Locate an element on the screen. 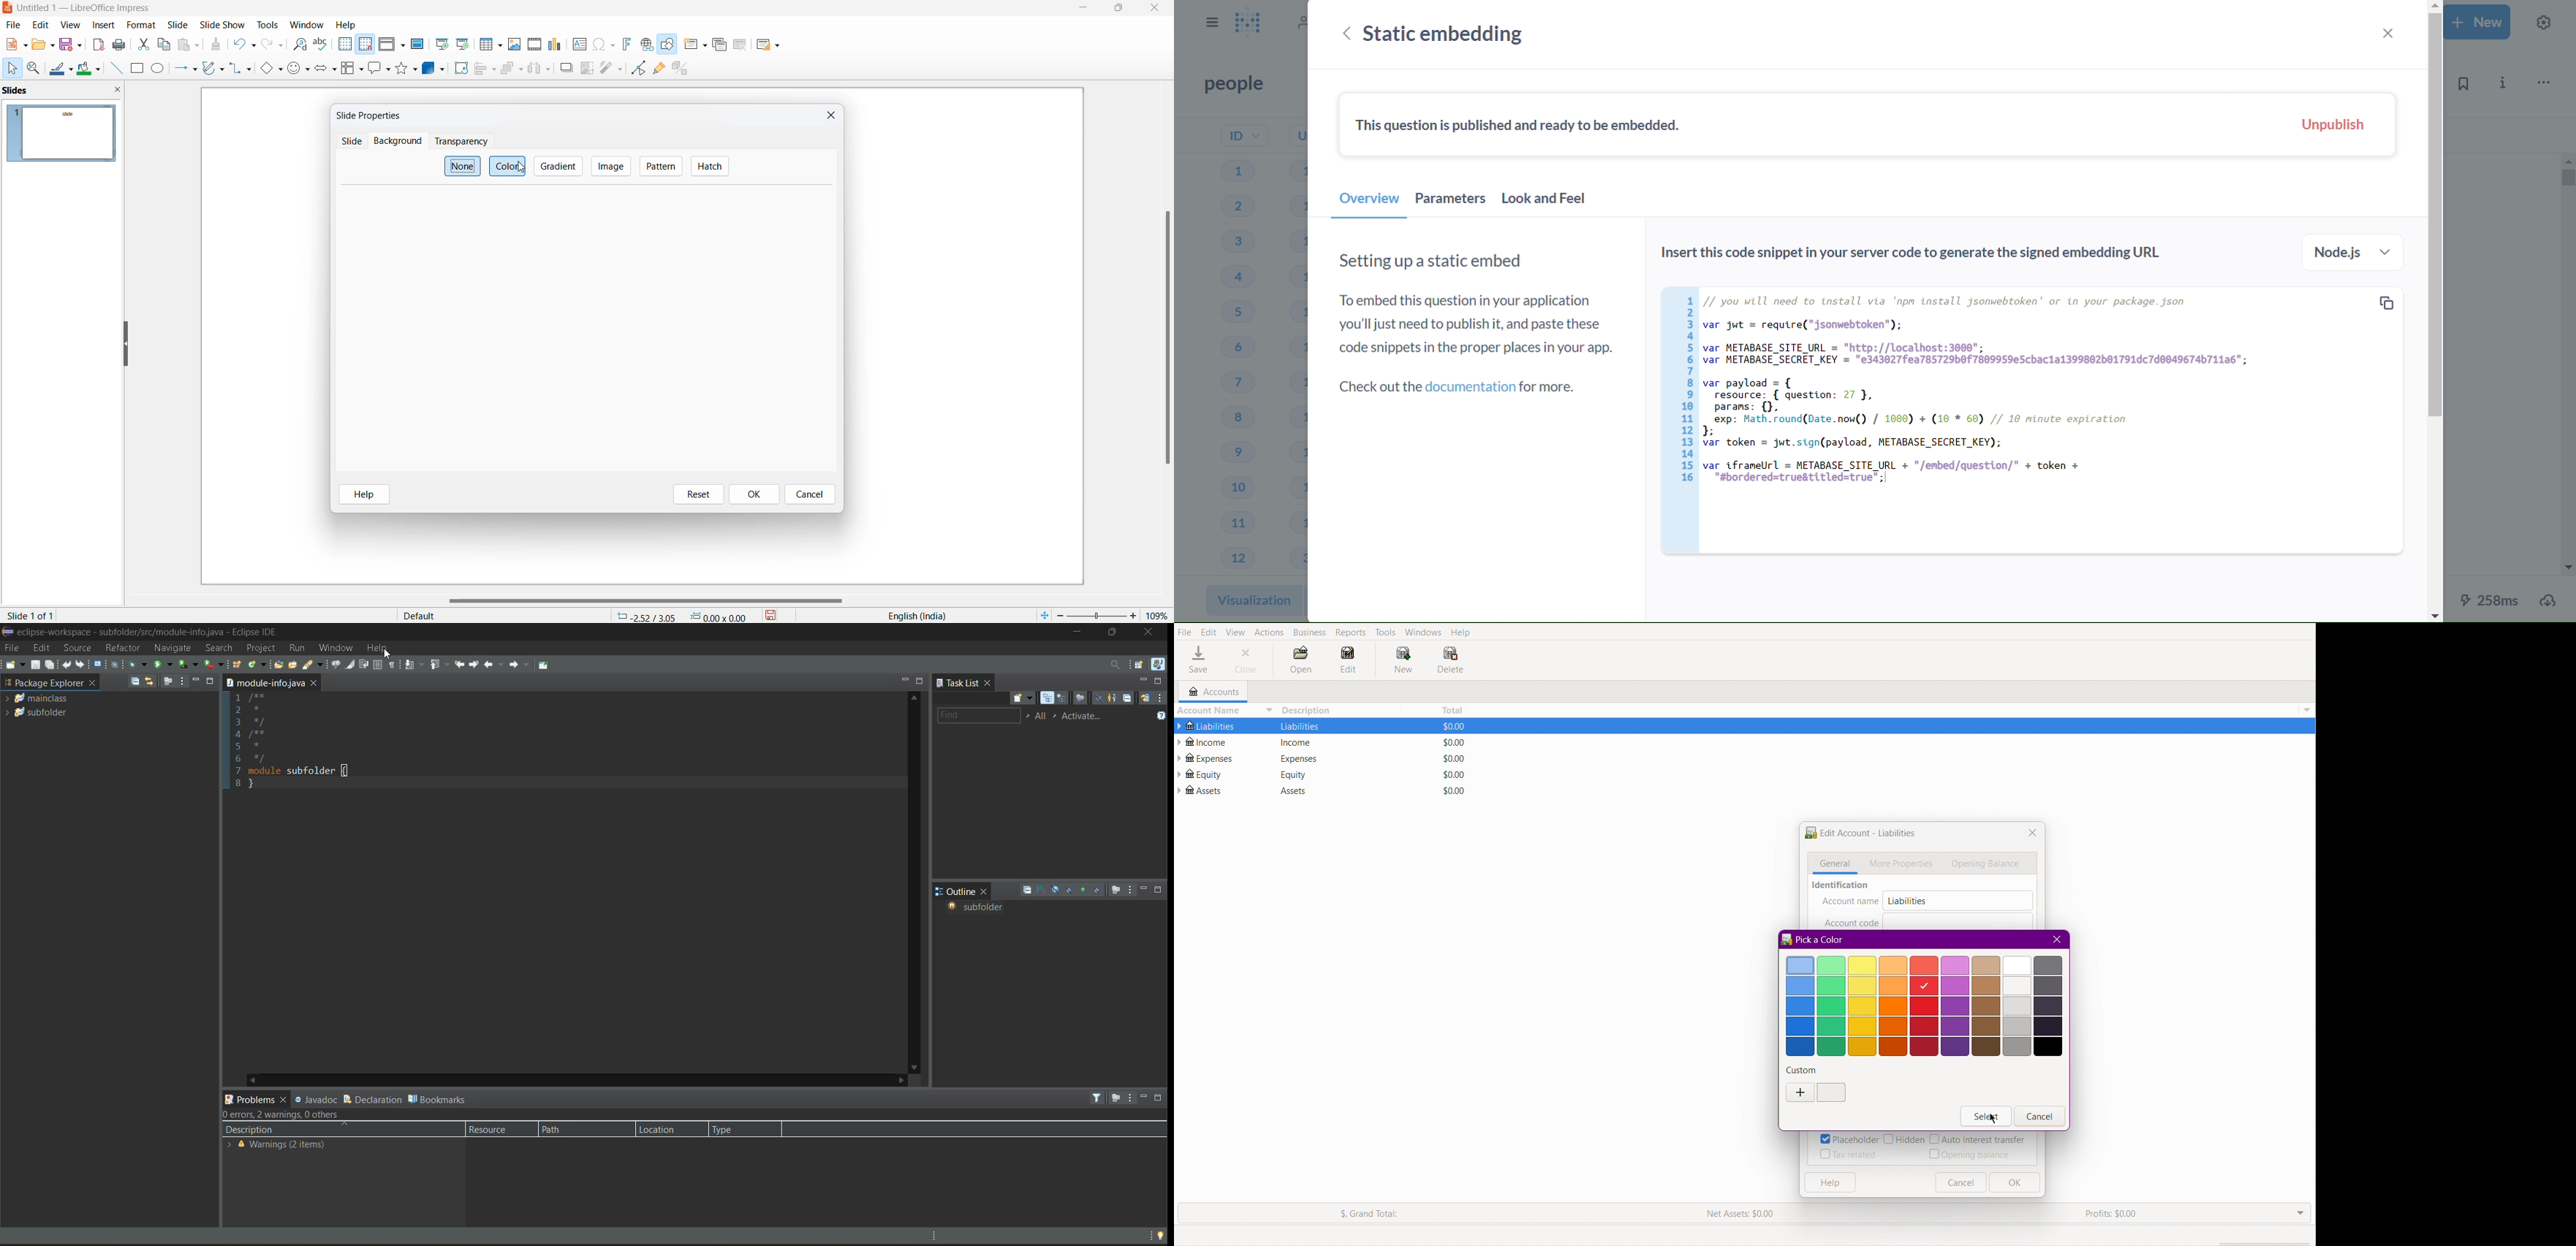 This screenshot has height=1260, width=2576. Description is located at coordinates (1310, 710).